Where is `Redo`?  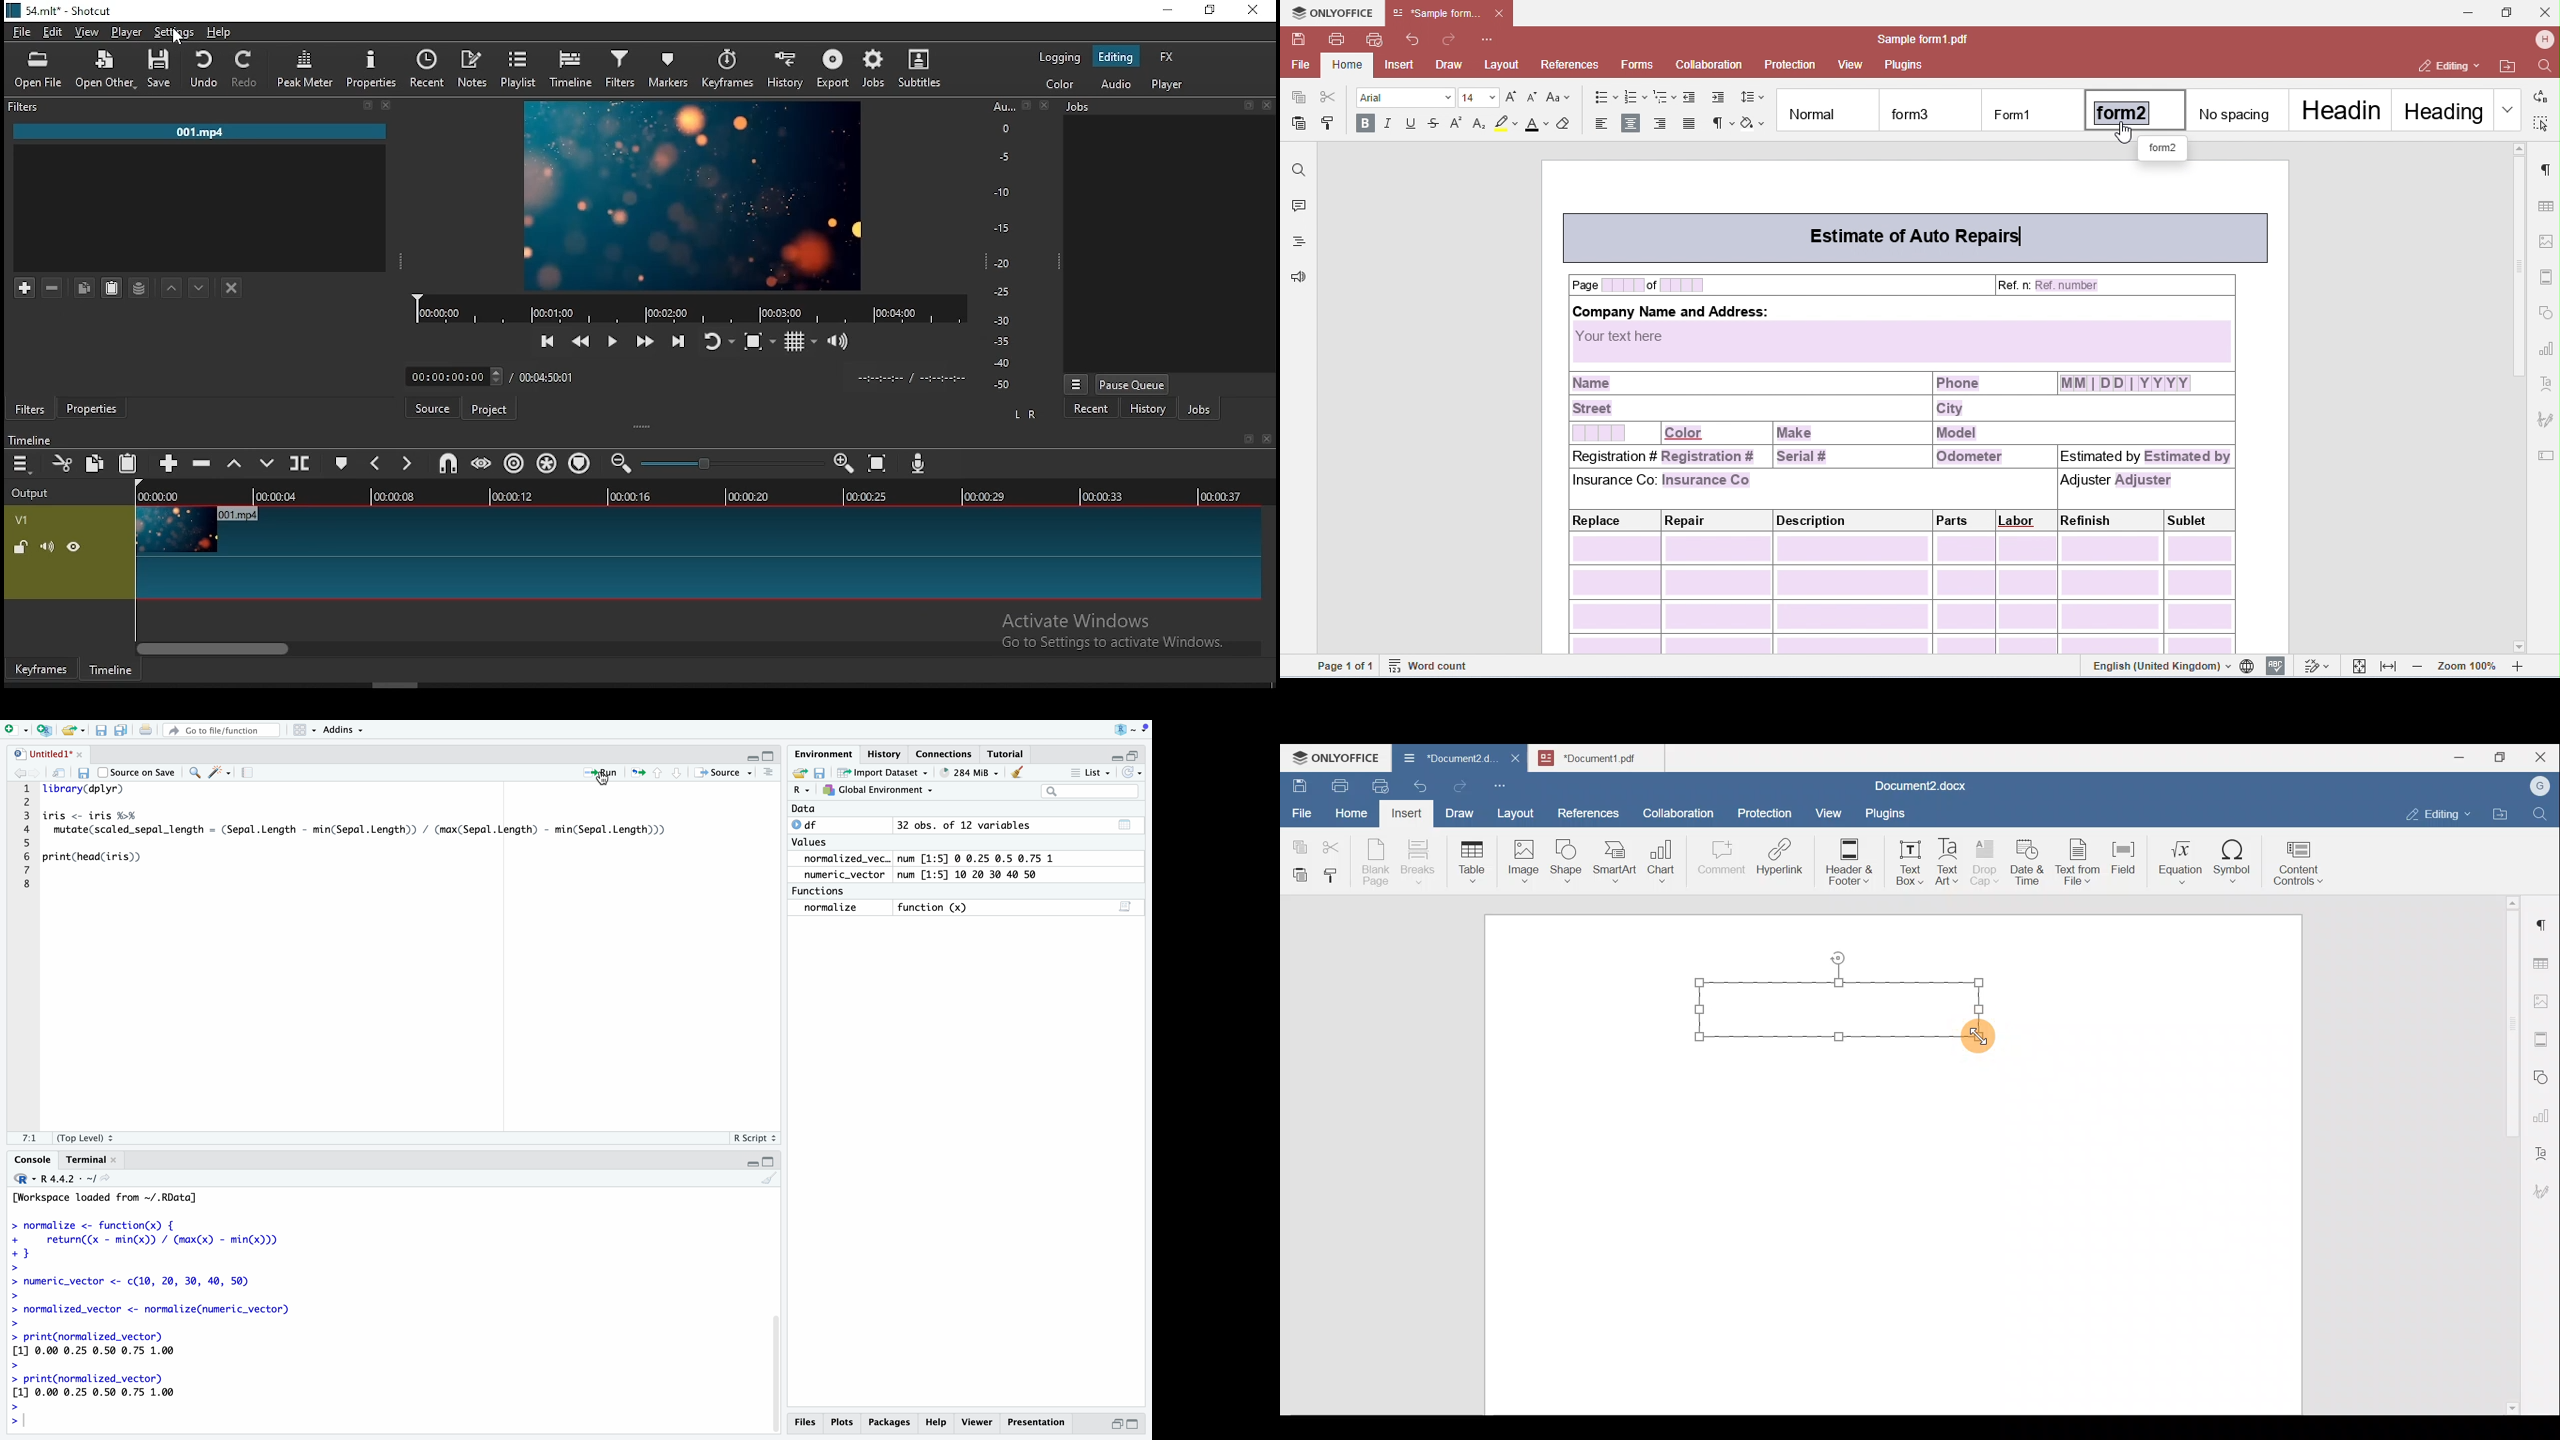
Redo is located at coordinates (1459, 787).